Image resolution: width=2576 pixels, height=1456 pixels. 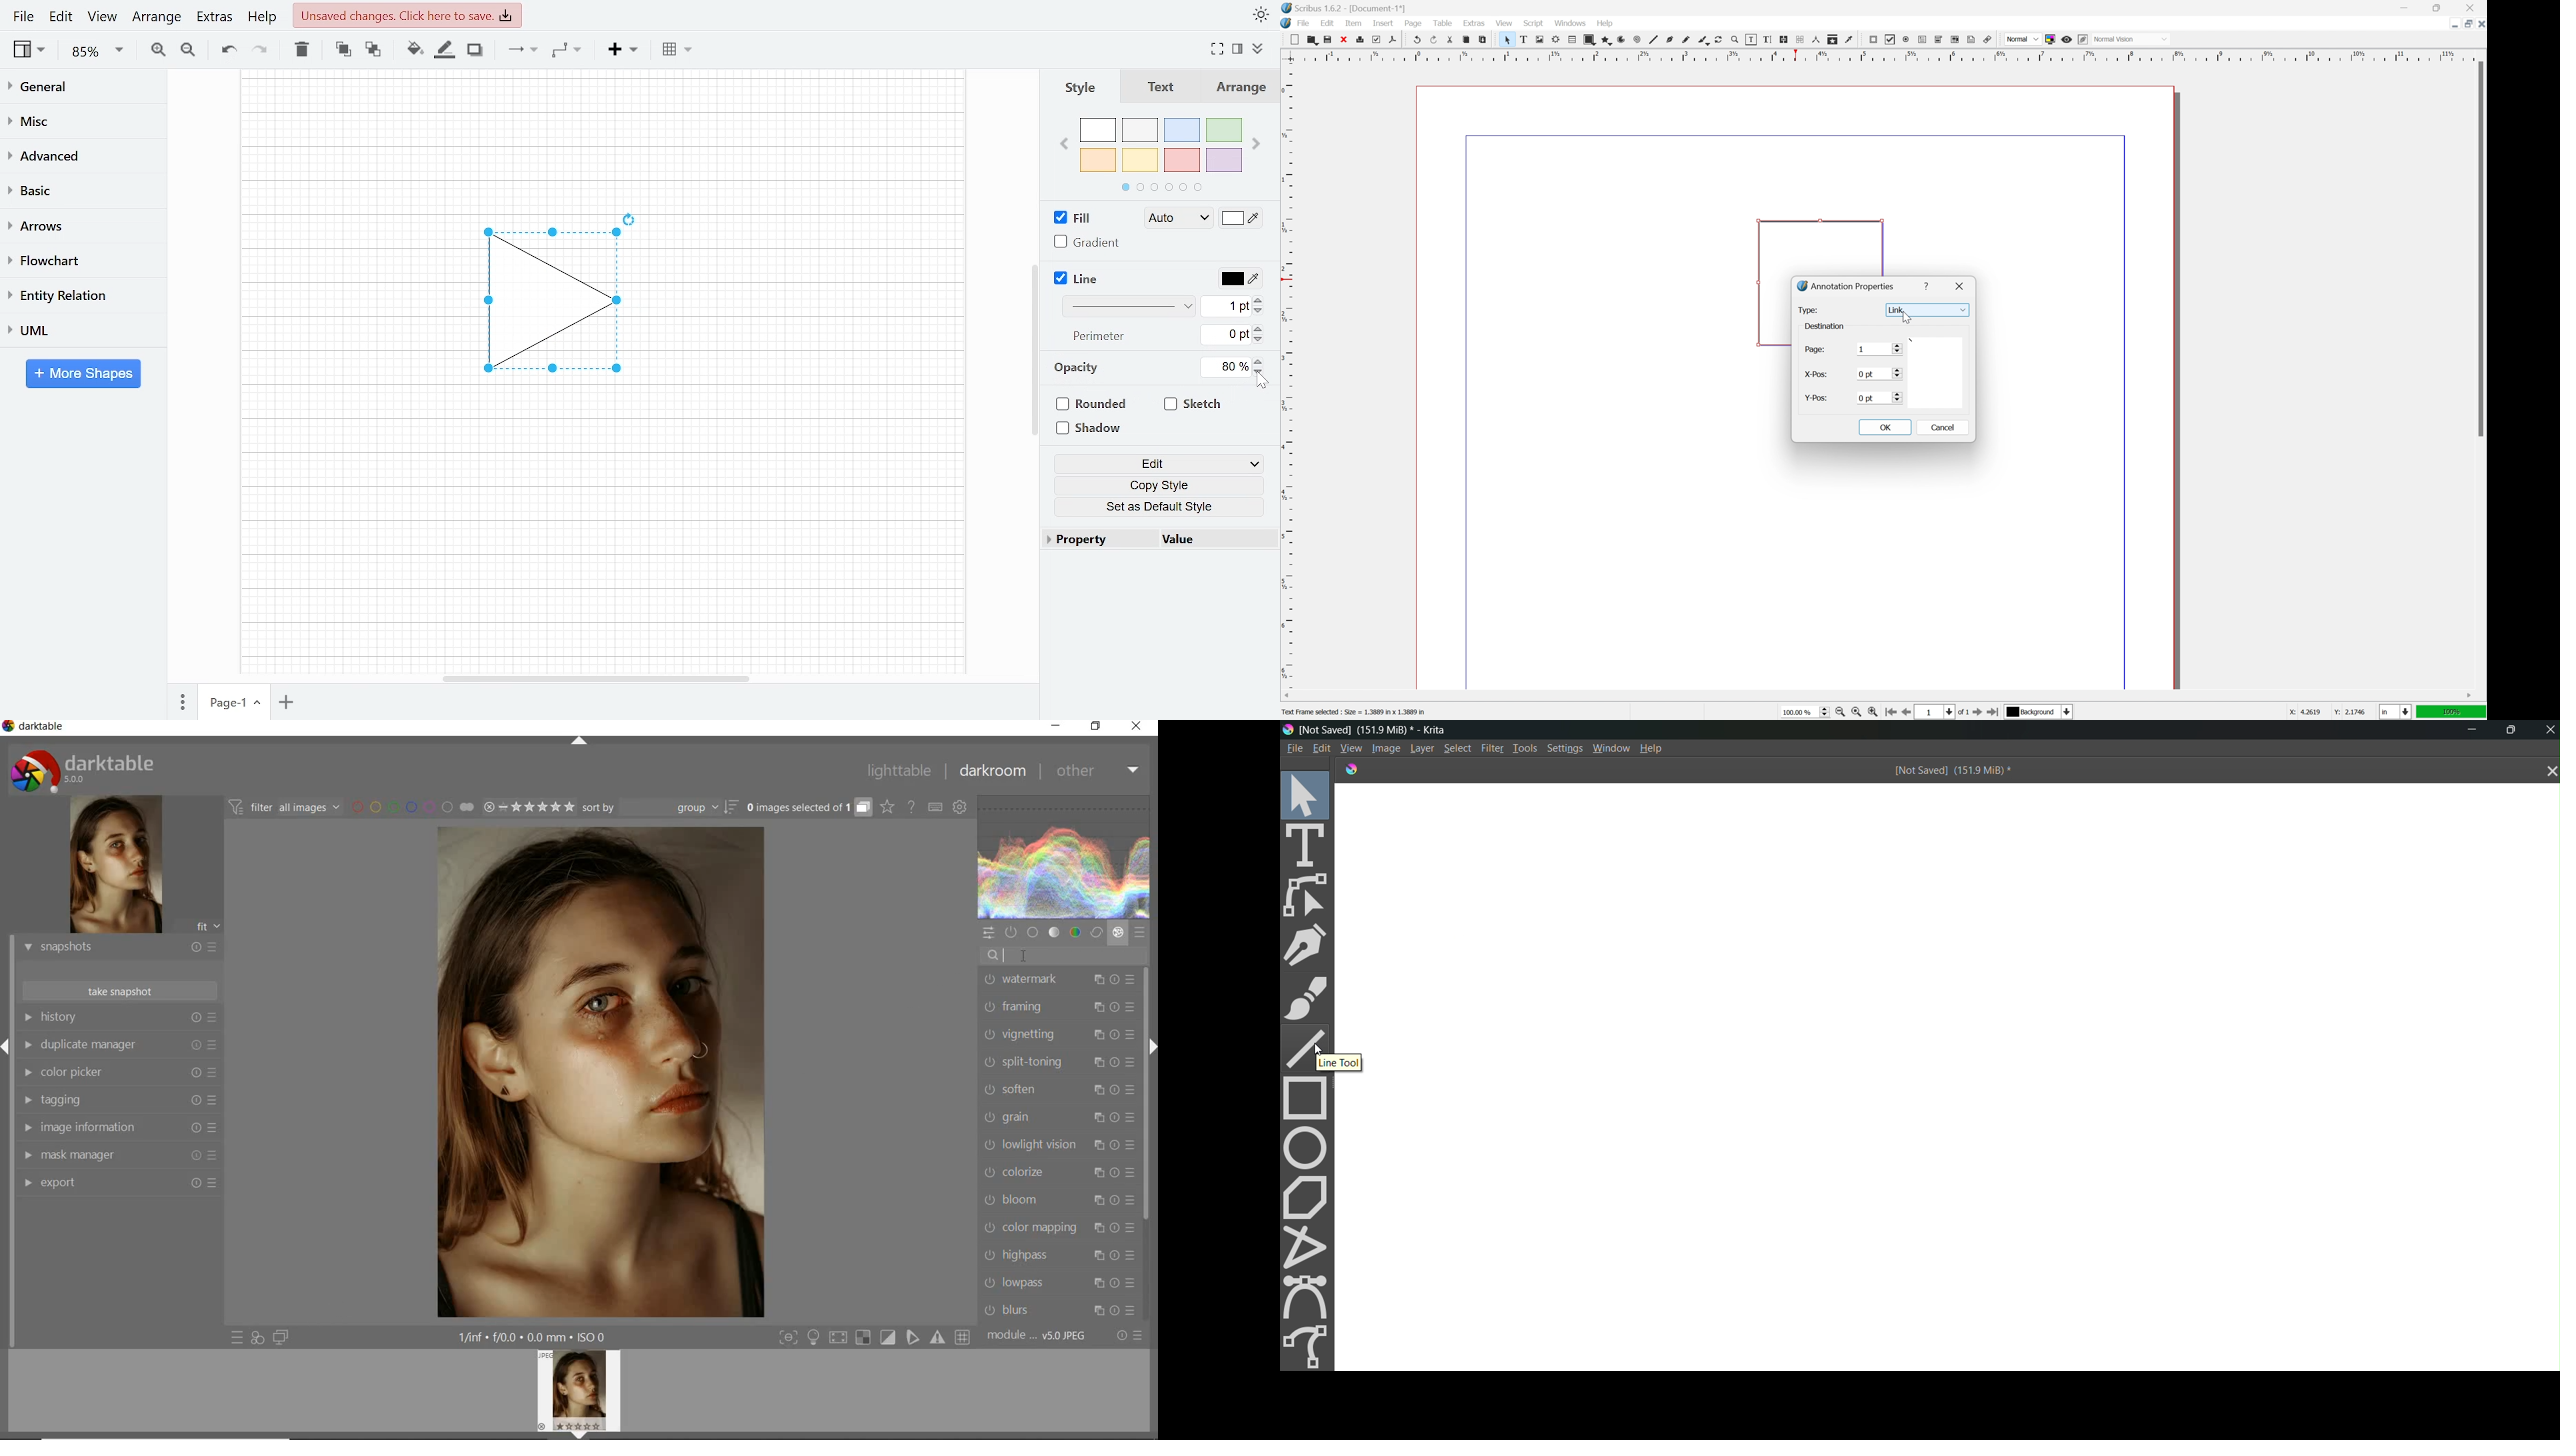 I want to click on vertical scrollbar, so click(x=1034, y=350).